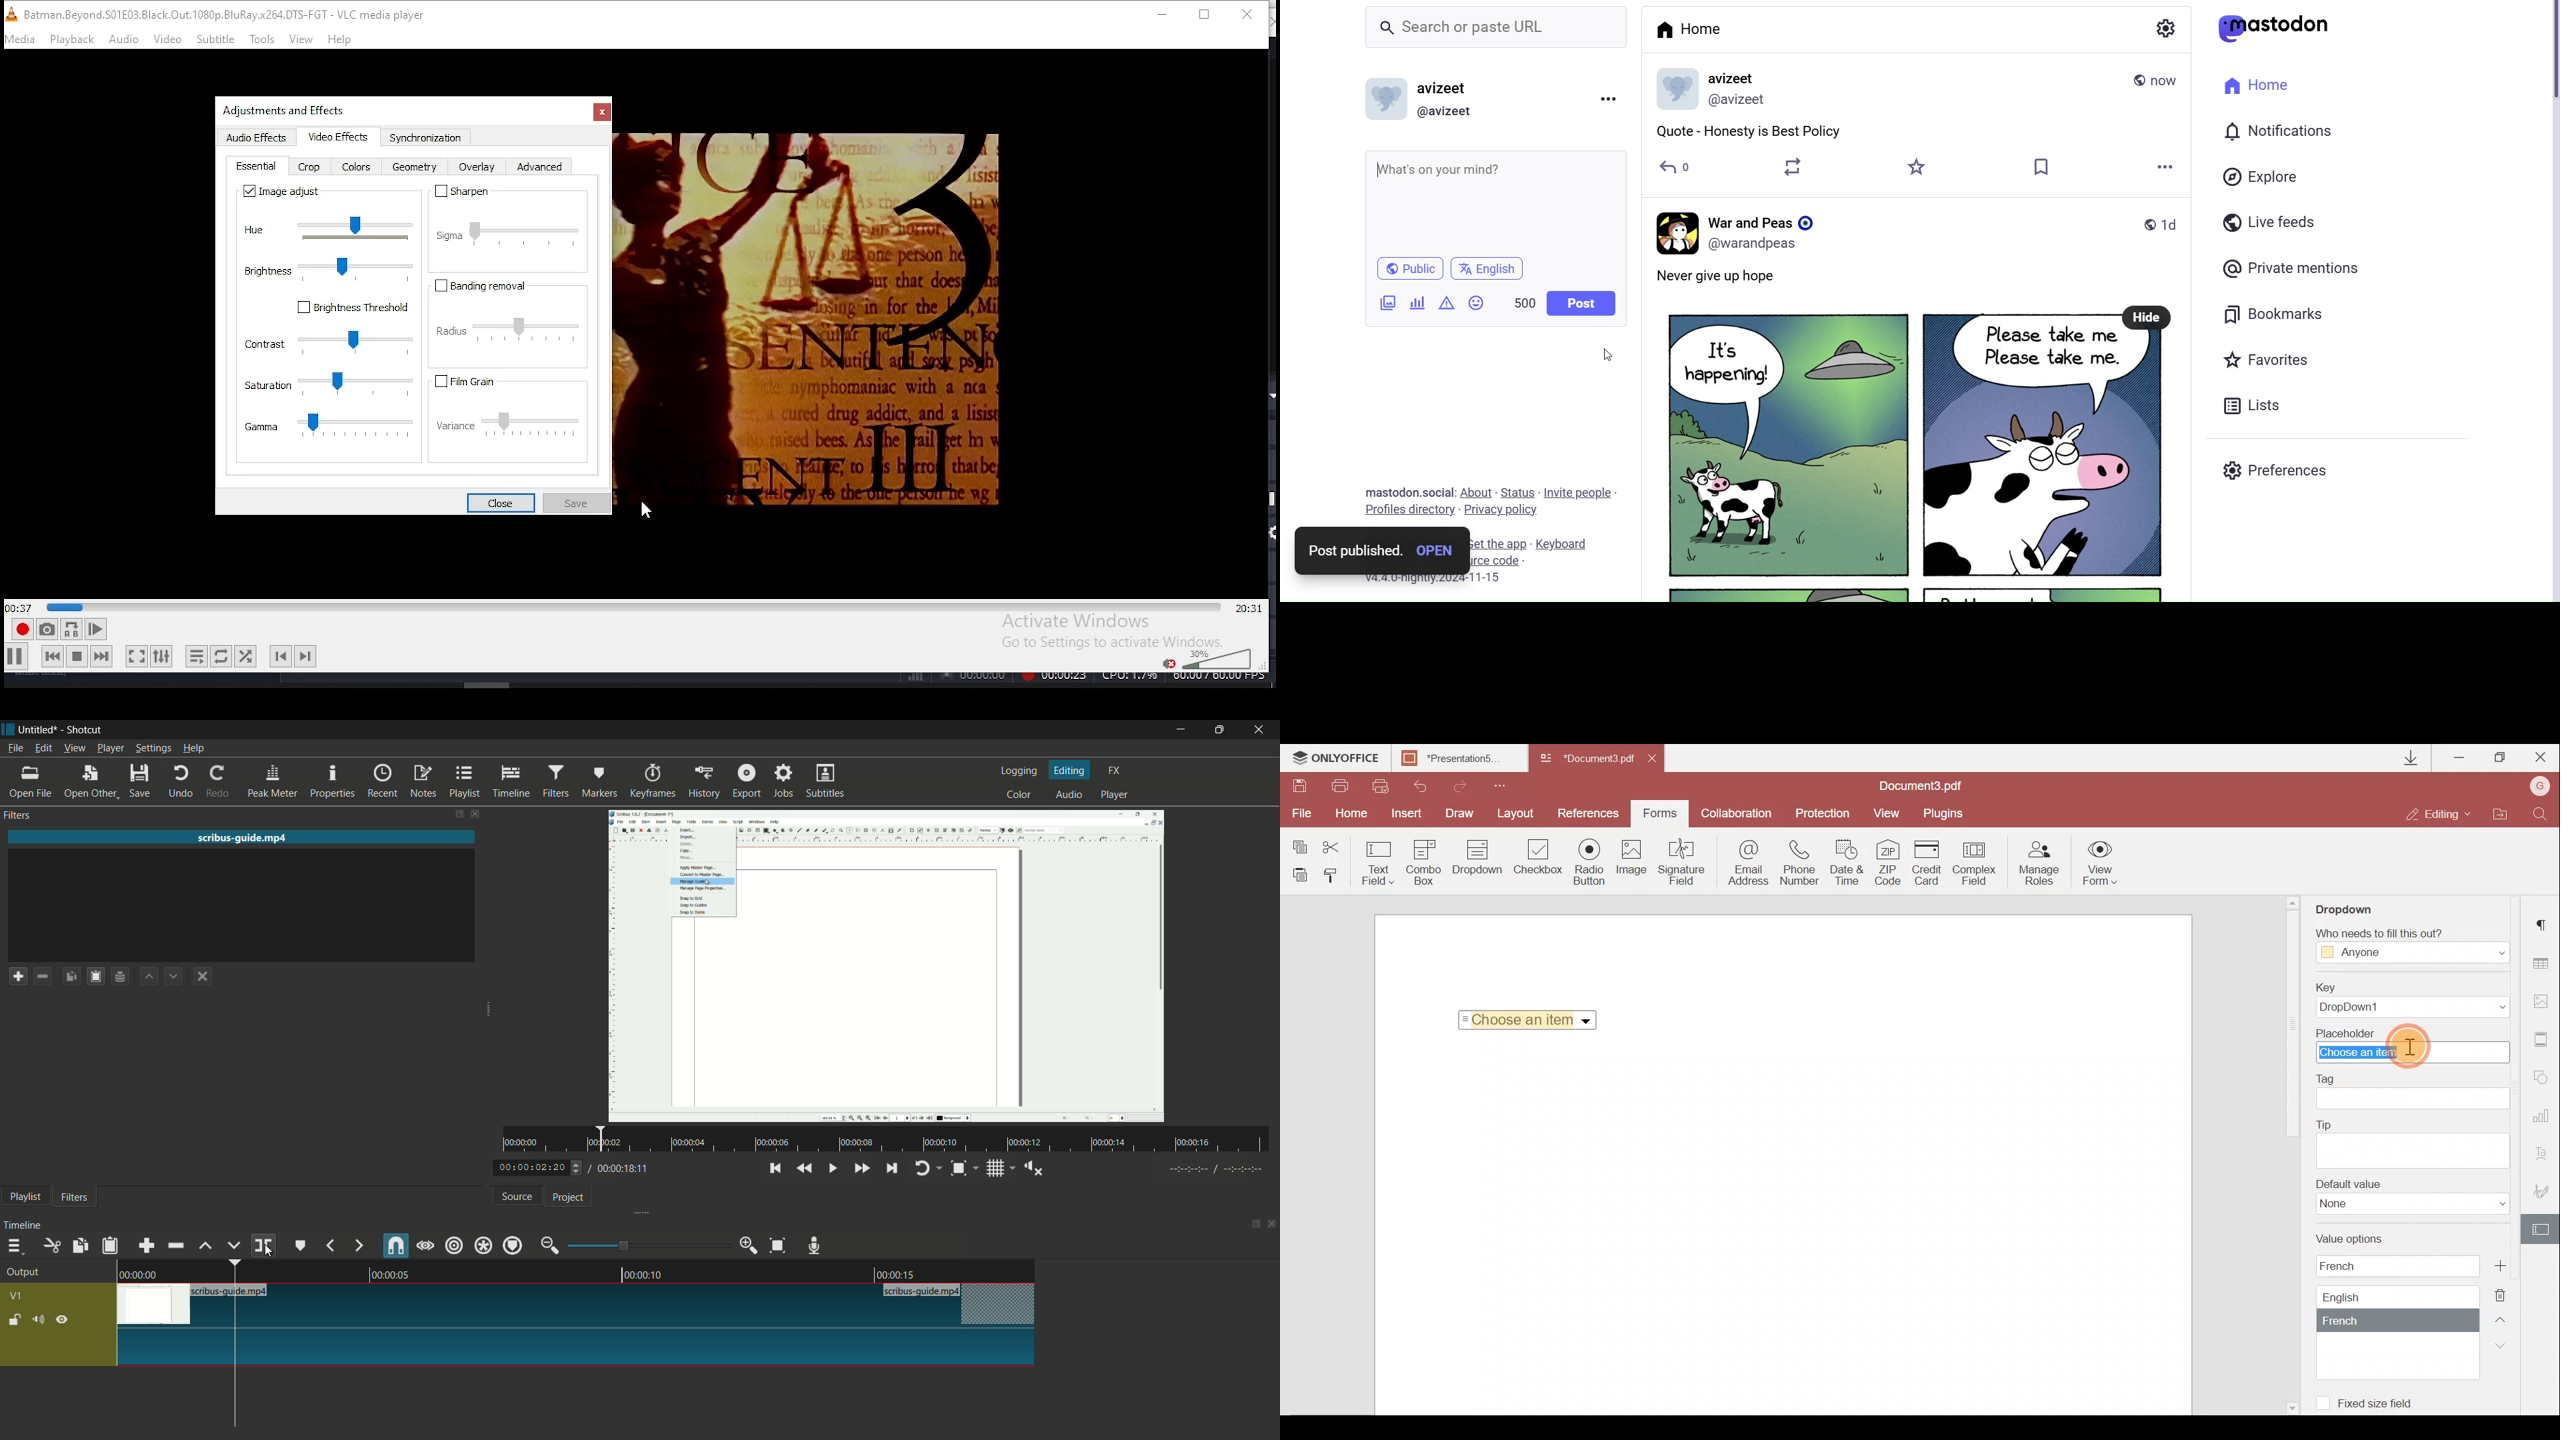 This screenshot has width=2576, height=1456. Describe the element at coordinates (1676, 89) in the screenshot. I see `Profile picture` at that location.